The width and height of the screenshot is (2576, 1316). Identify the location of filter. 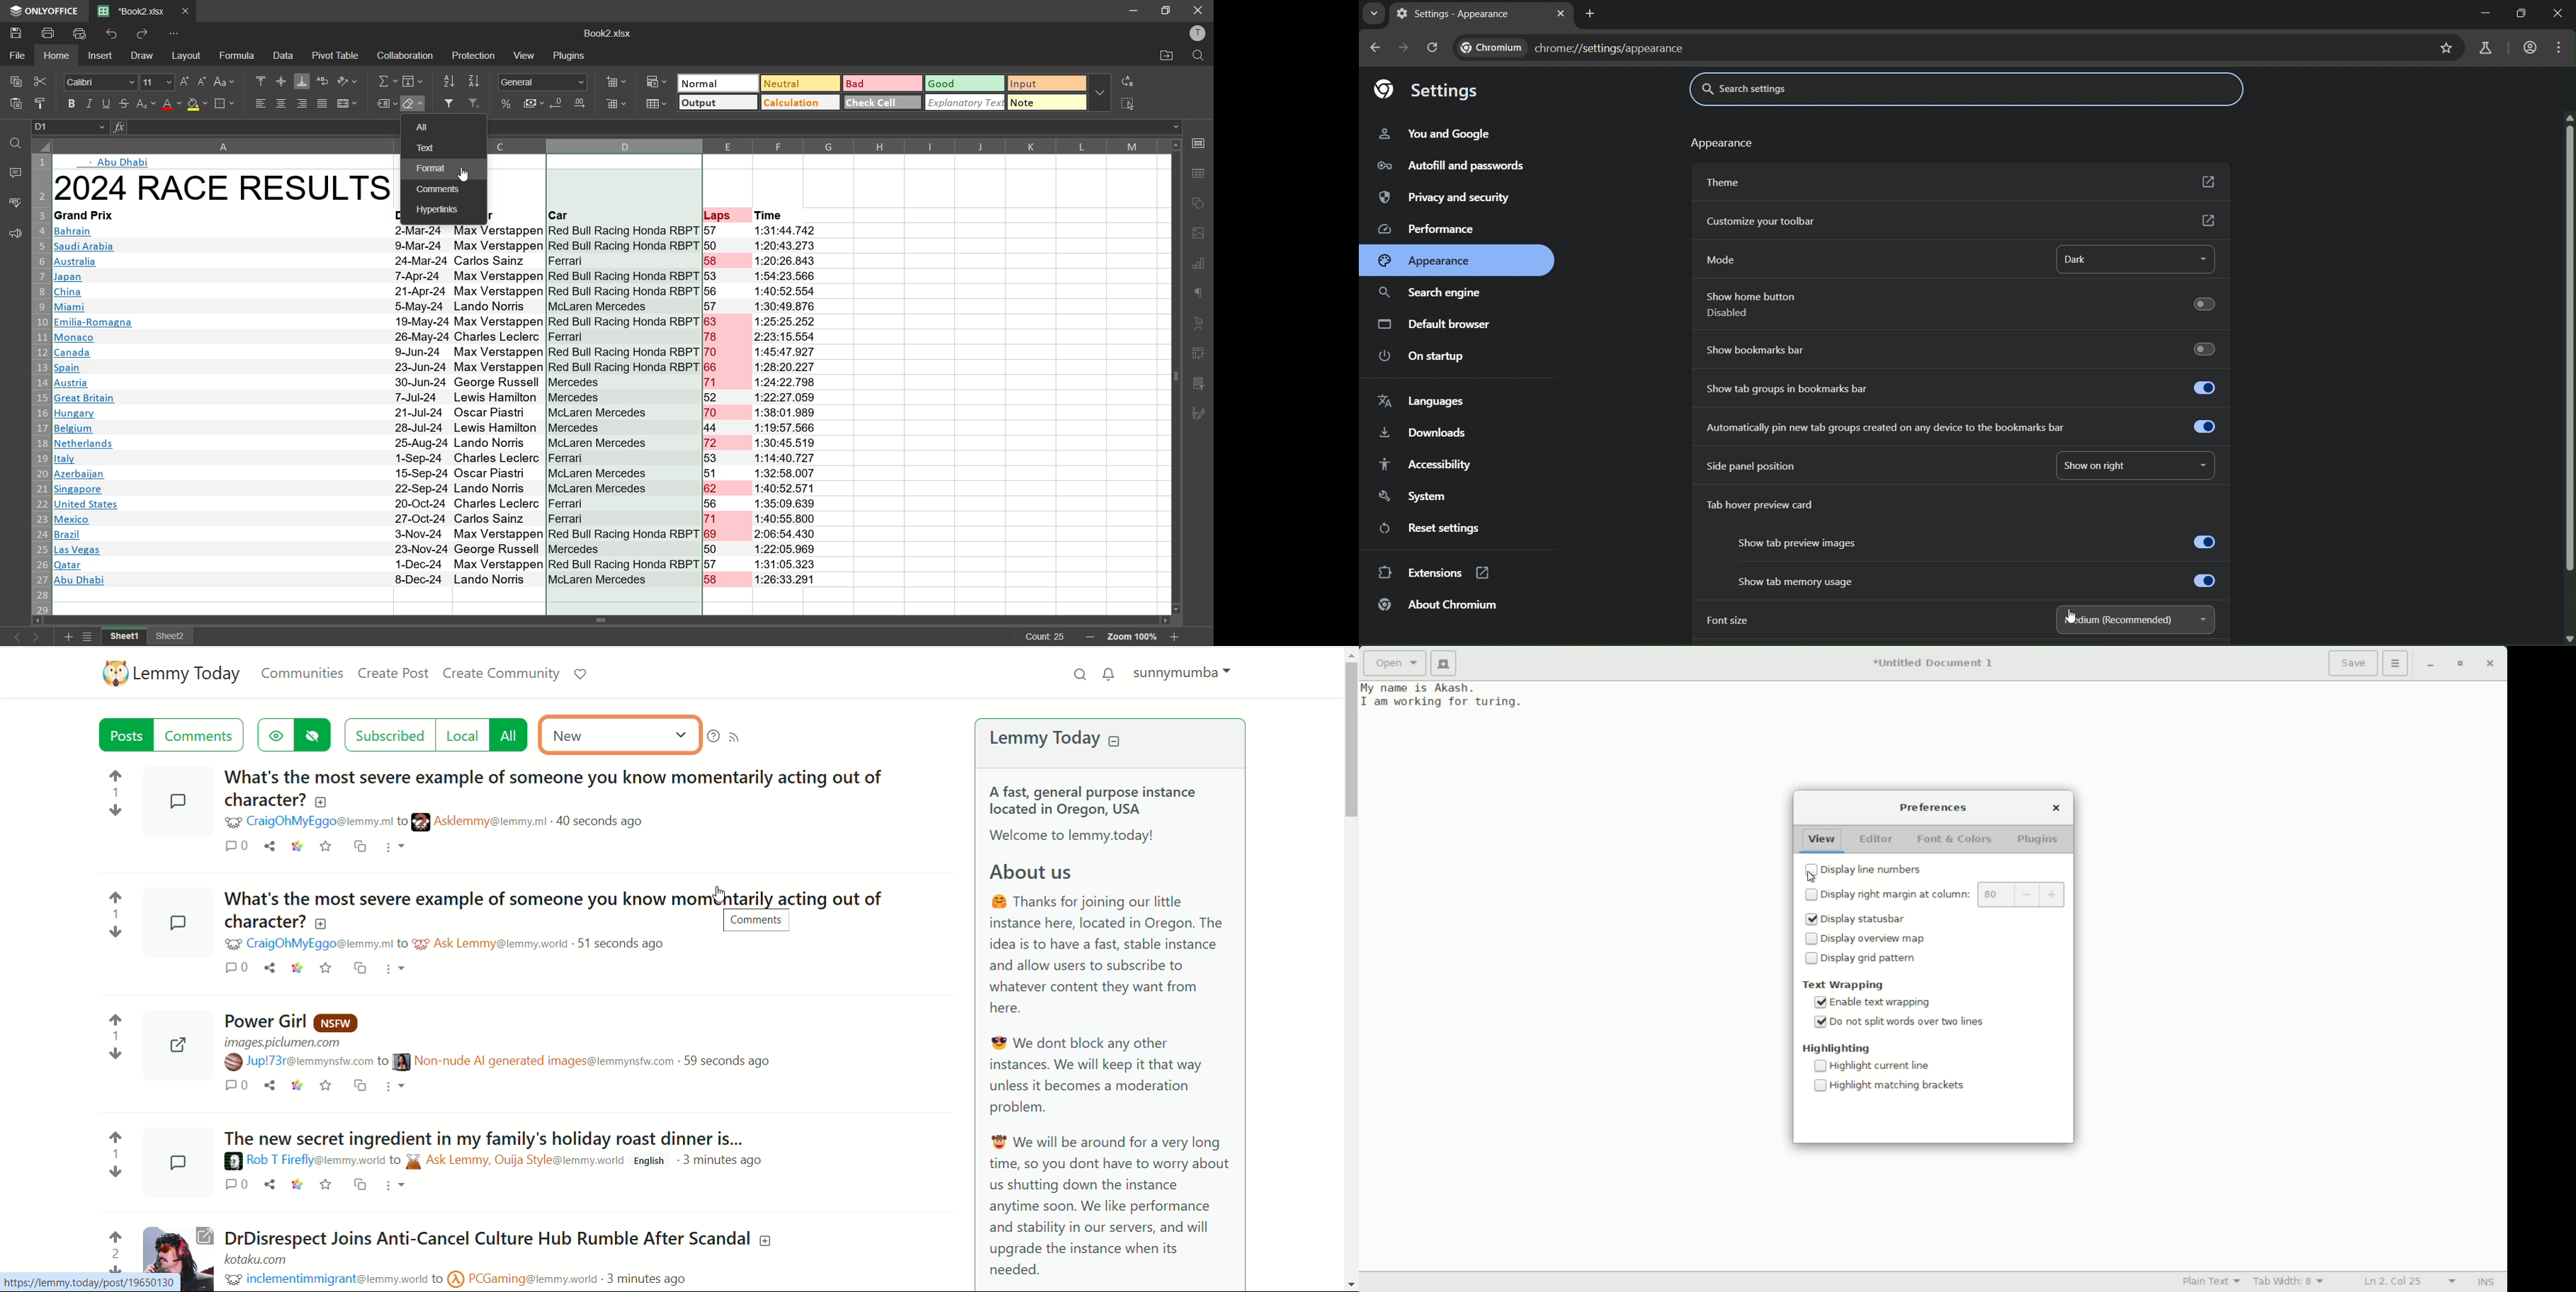
(448, 104).